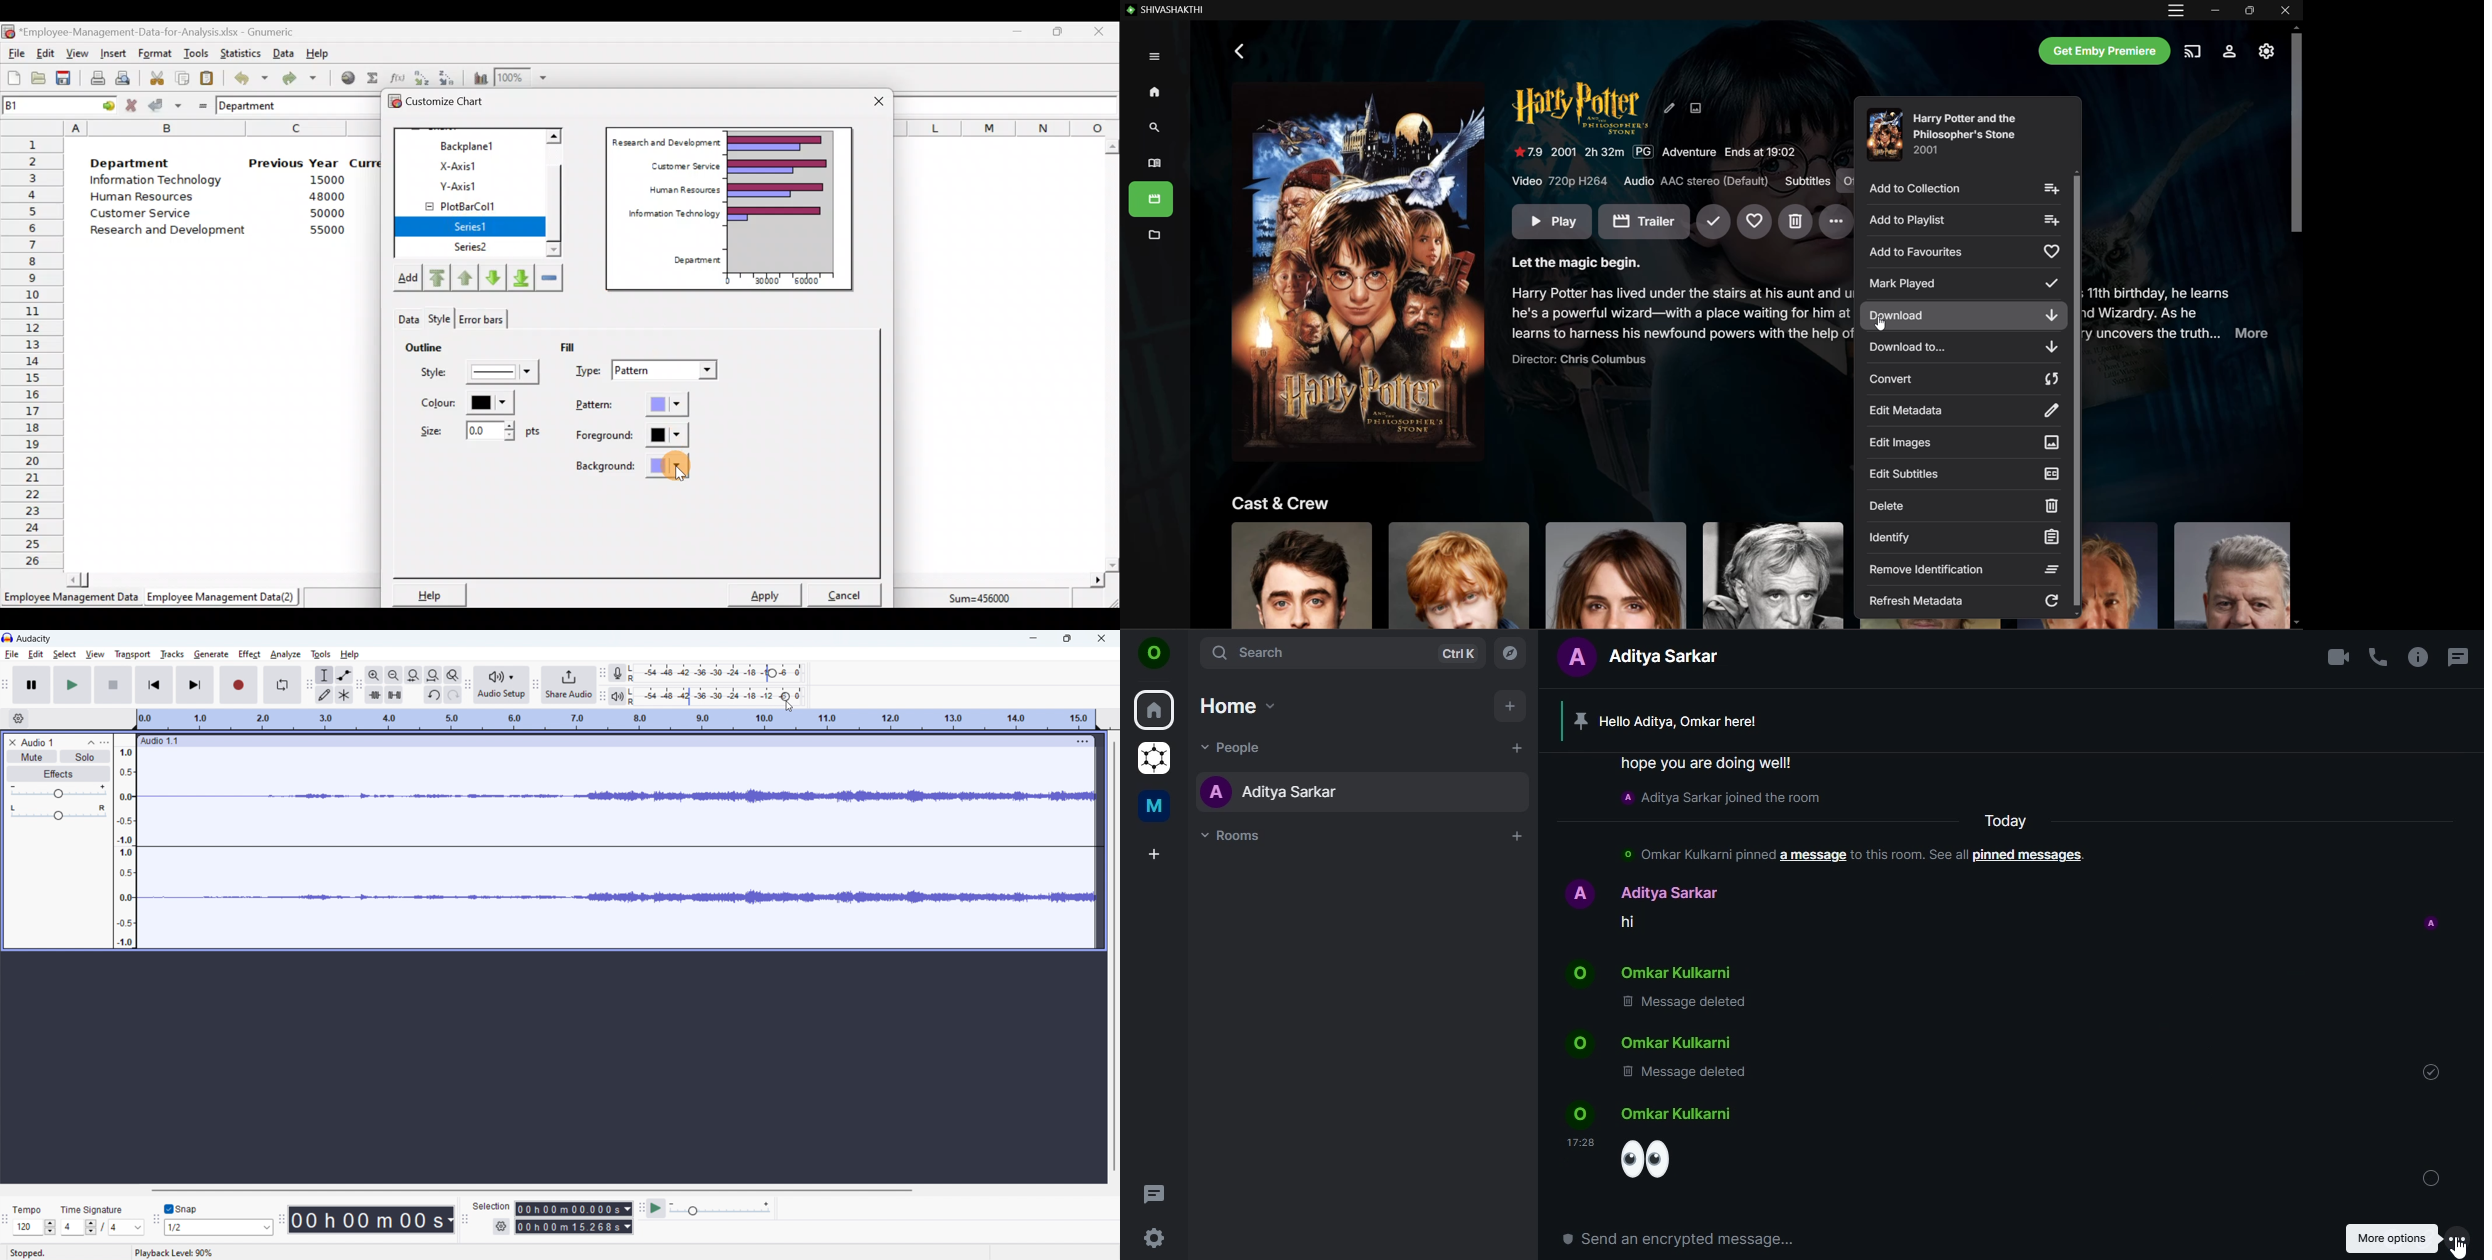  Describe the element at coordinates (471, 202) in the screenshot. I see `PlotBarCol1` at that location.